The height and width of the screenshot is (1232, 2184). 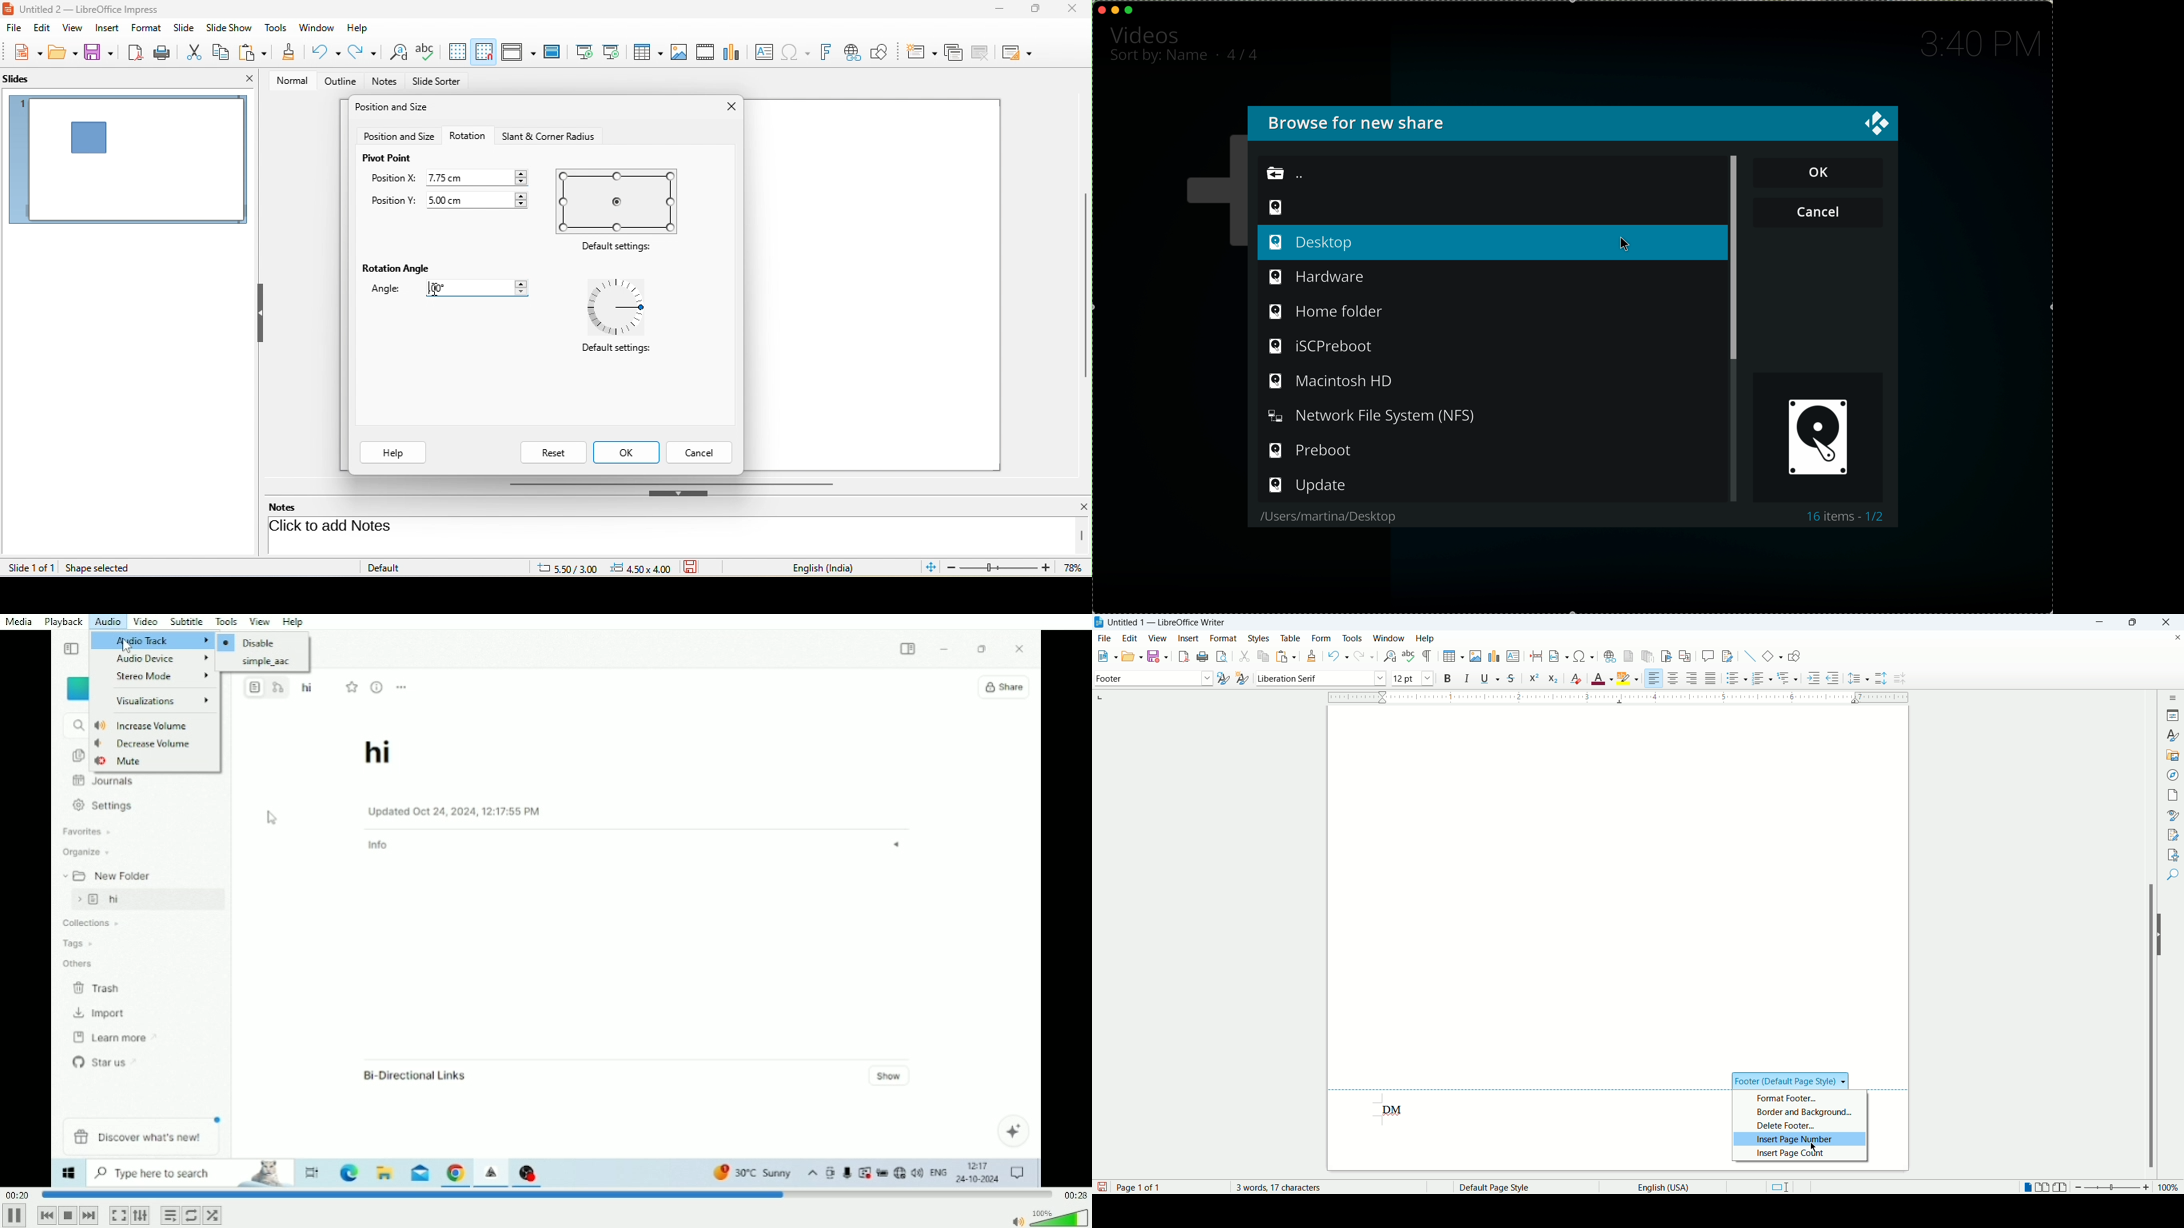 I want to click on plus icon, so click(x=1212, y=192).